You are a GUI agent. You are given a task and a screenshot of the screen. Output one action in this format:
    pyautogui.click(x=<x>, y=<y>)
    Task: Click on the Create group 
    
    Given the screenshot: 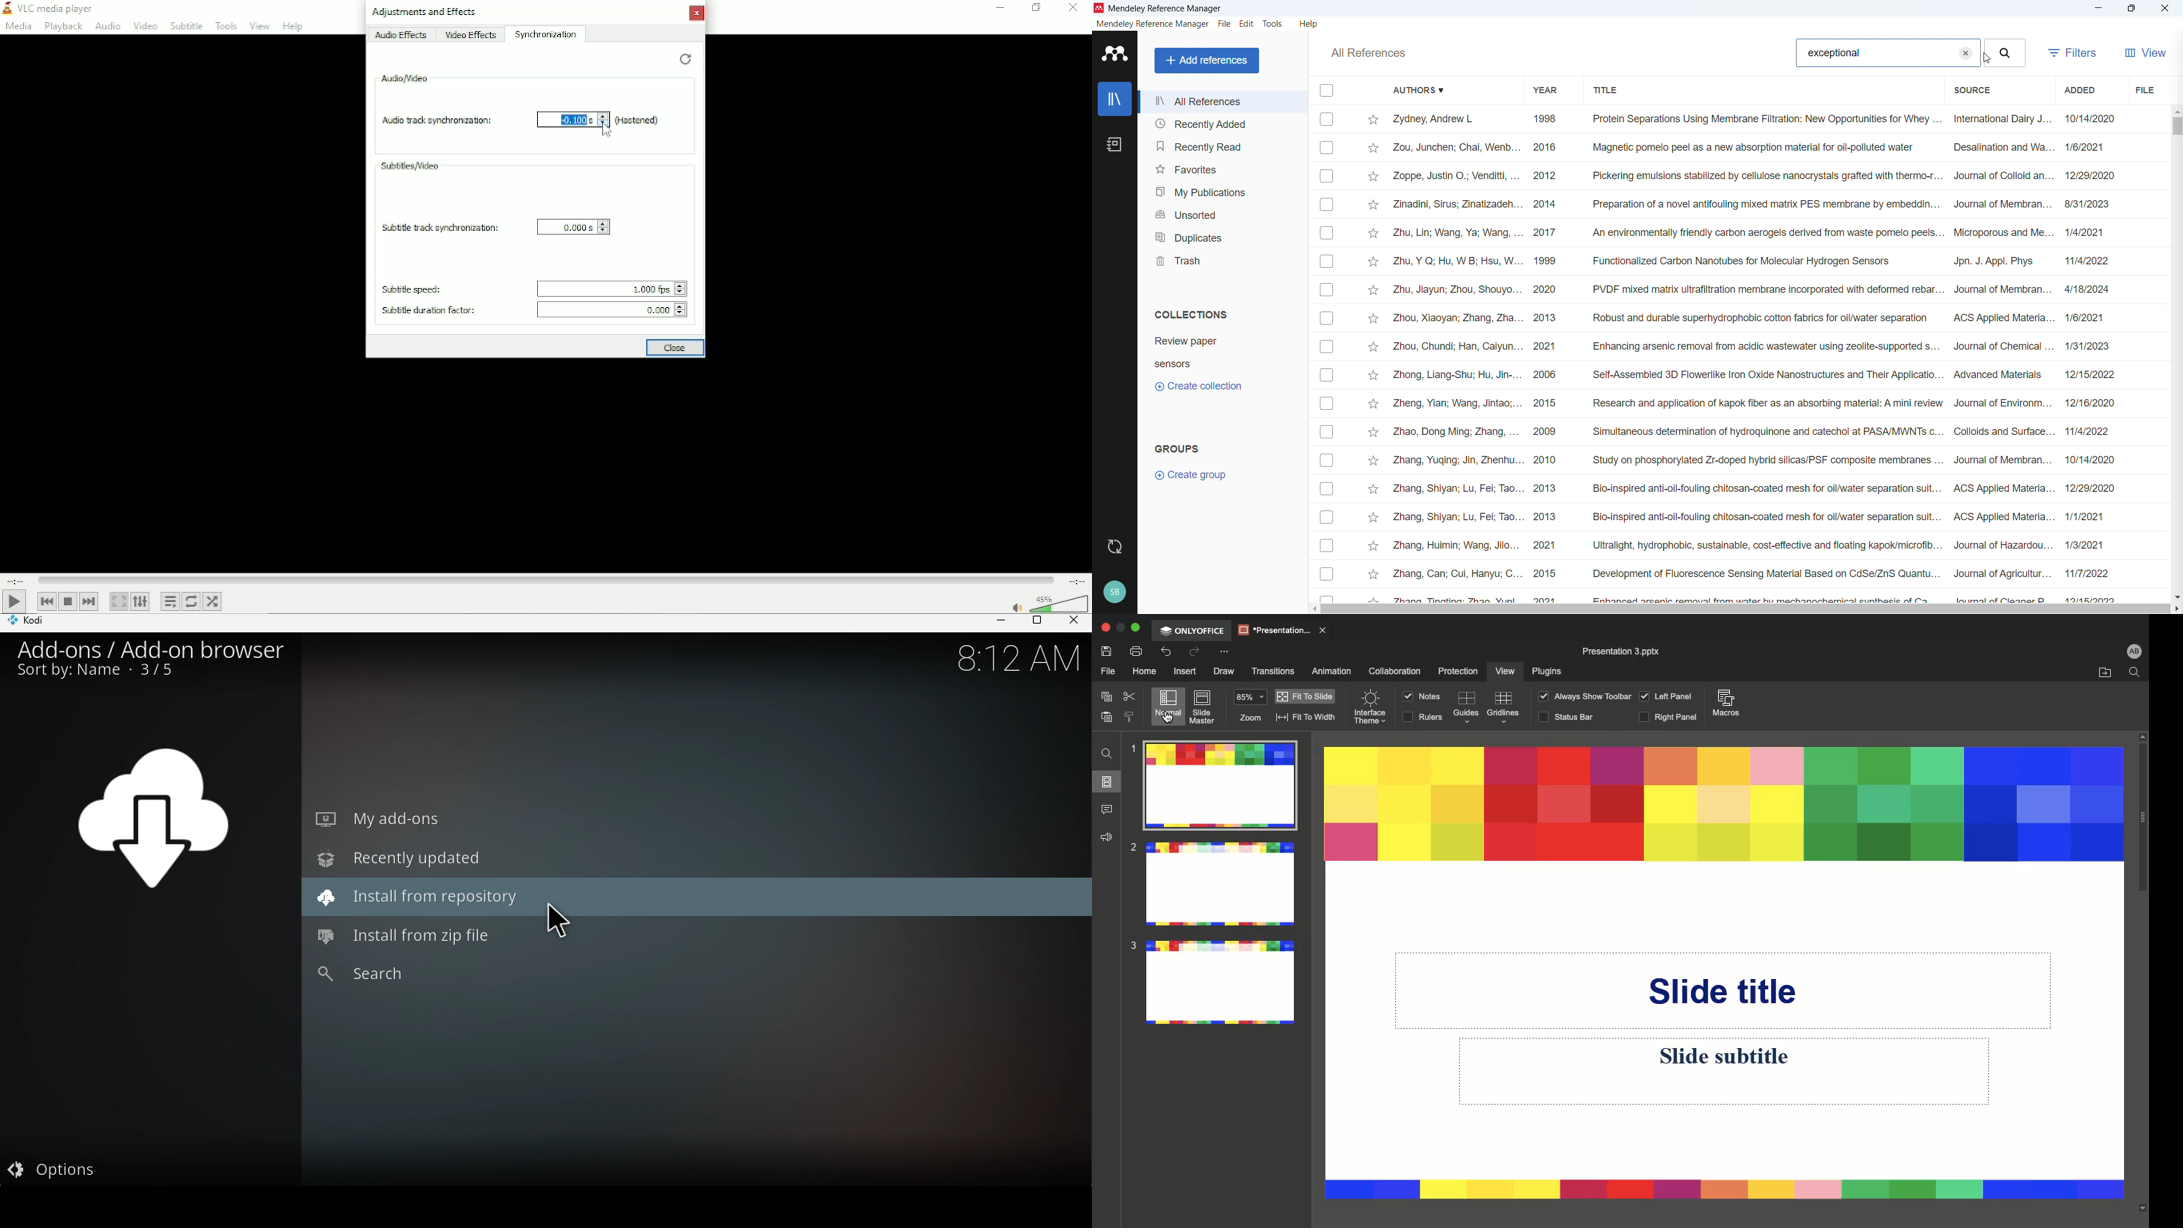 What is the action you would take?
    pyautogui.click(x=1193, y=475)
    